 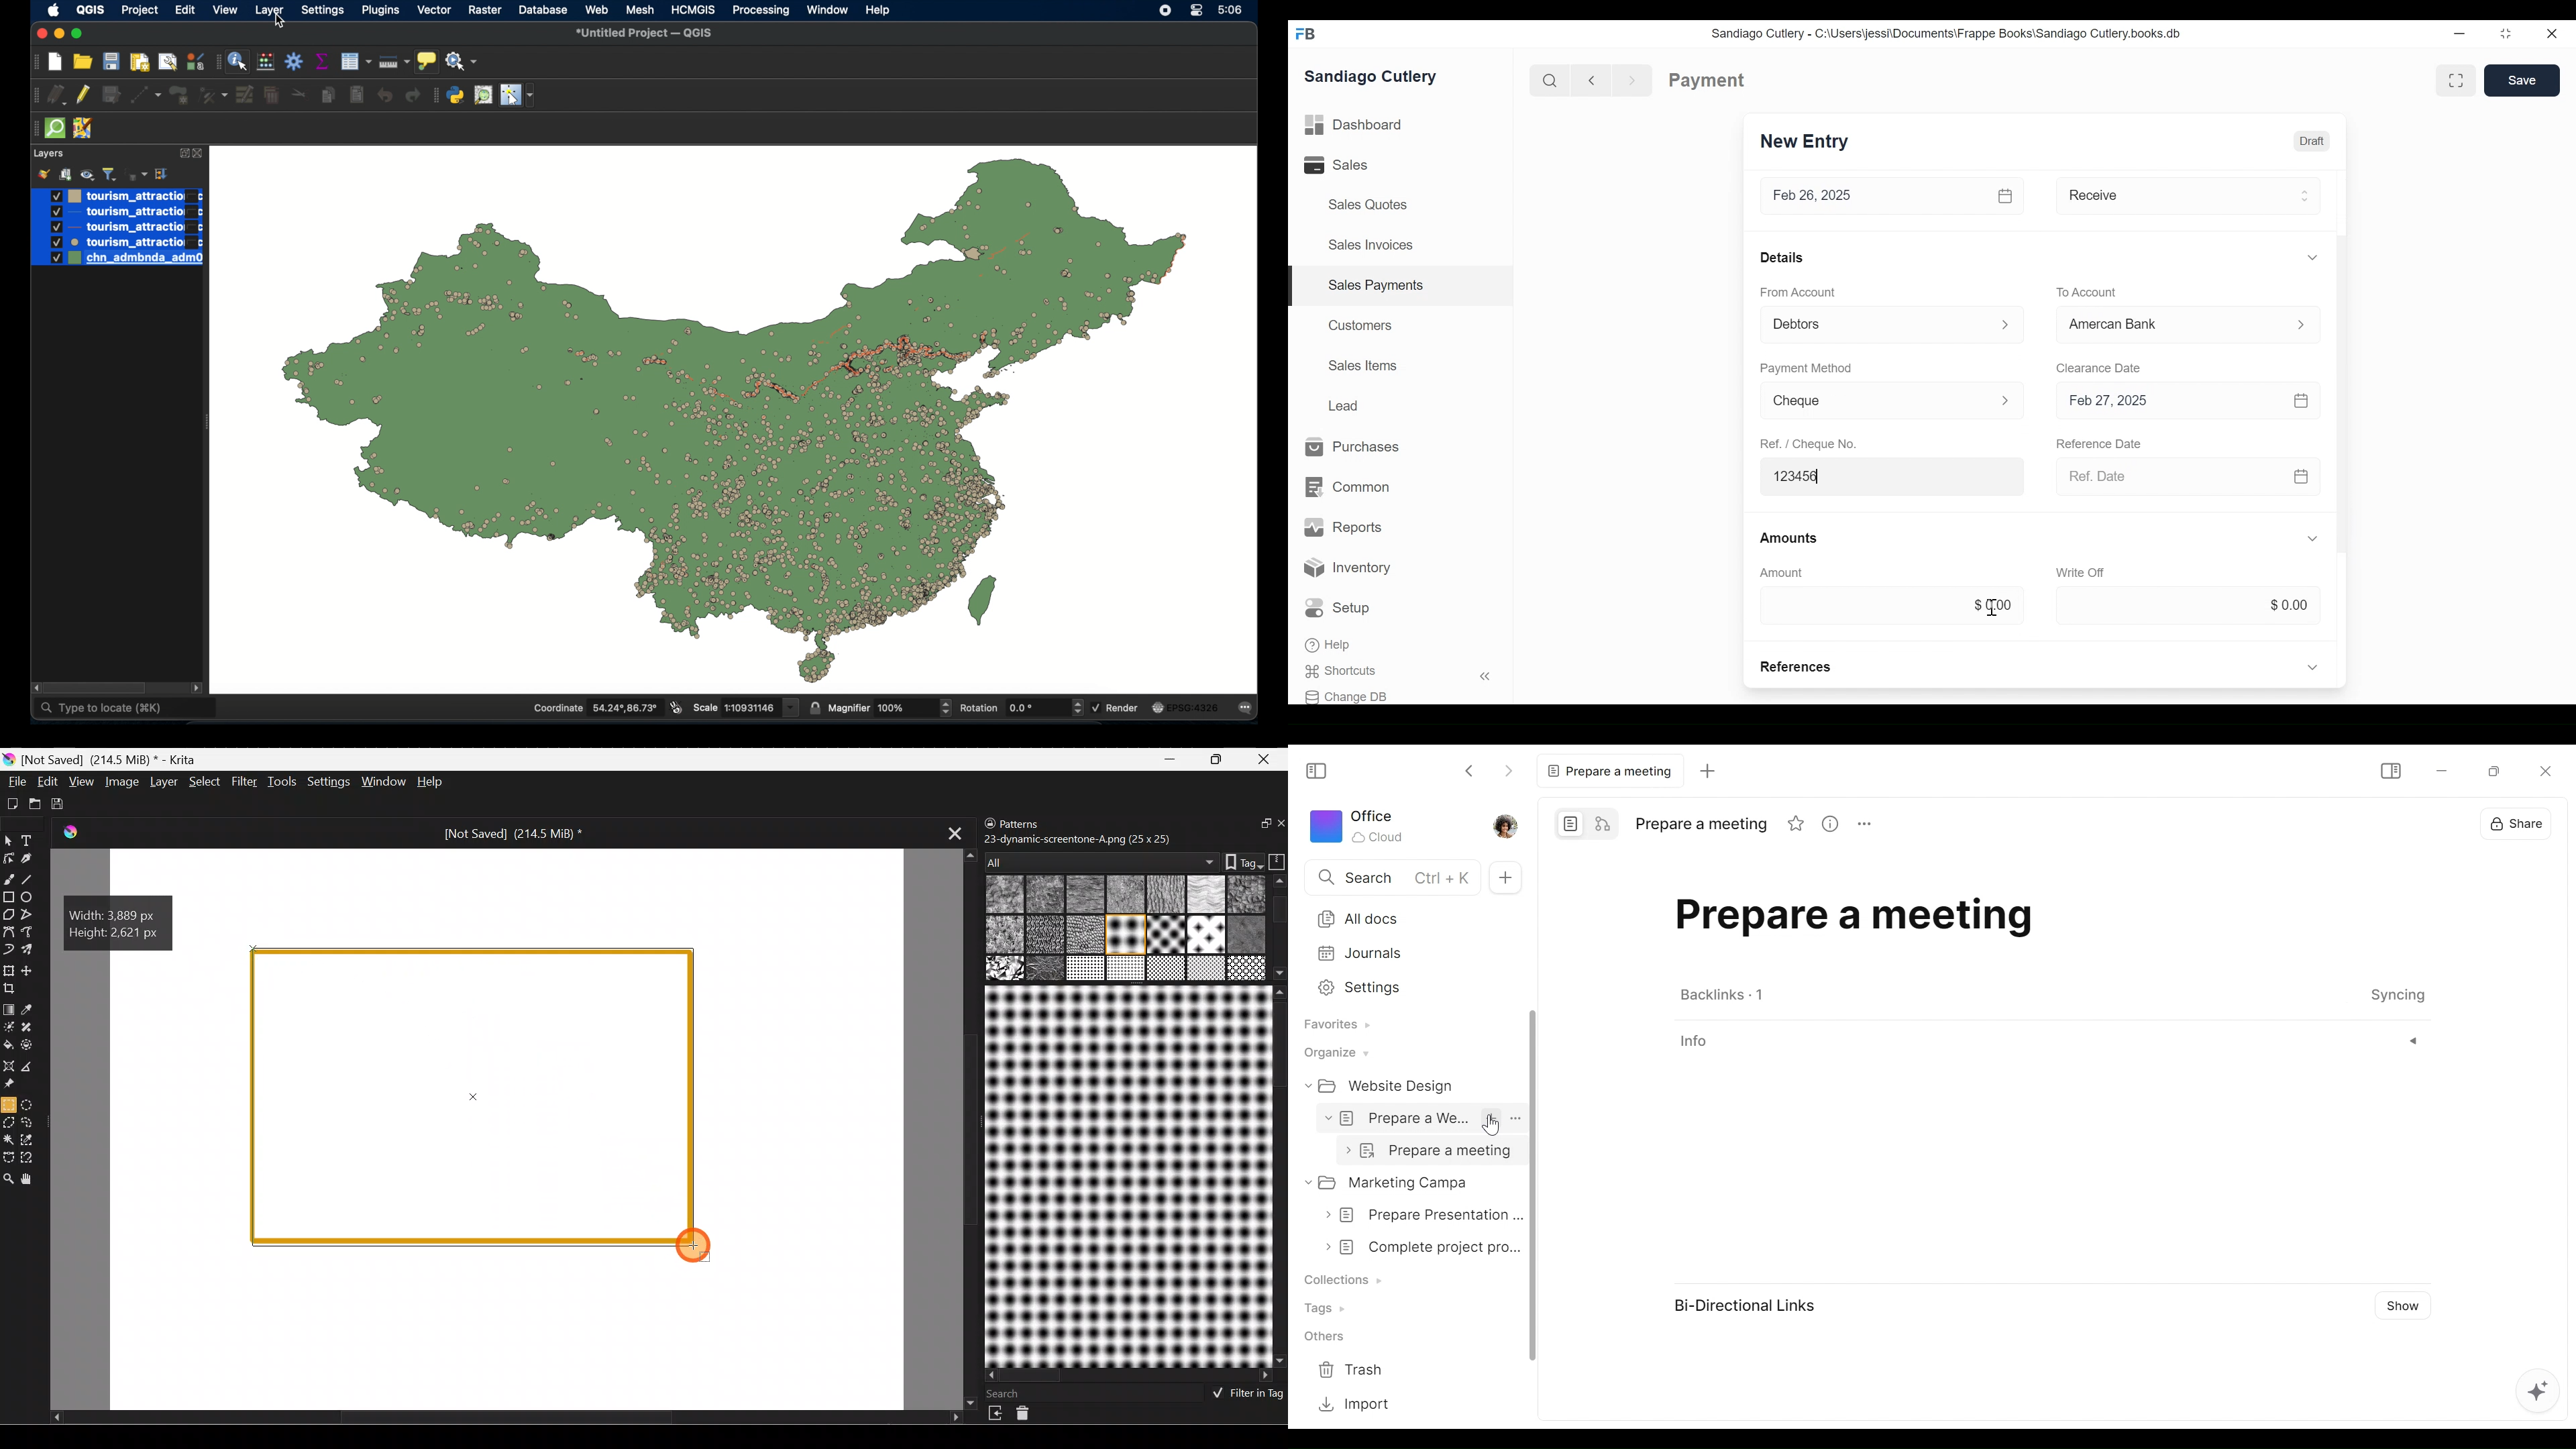 I want to click on Move a layer, so click(x=33, y=969).